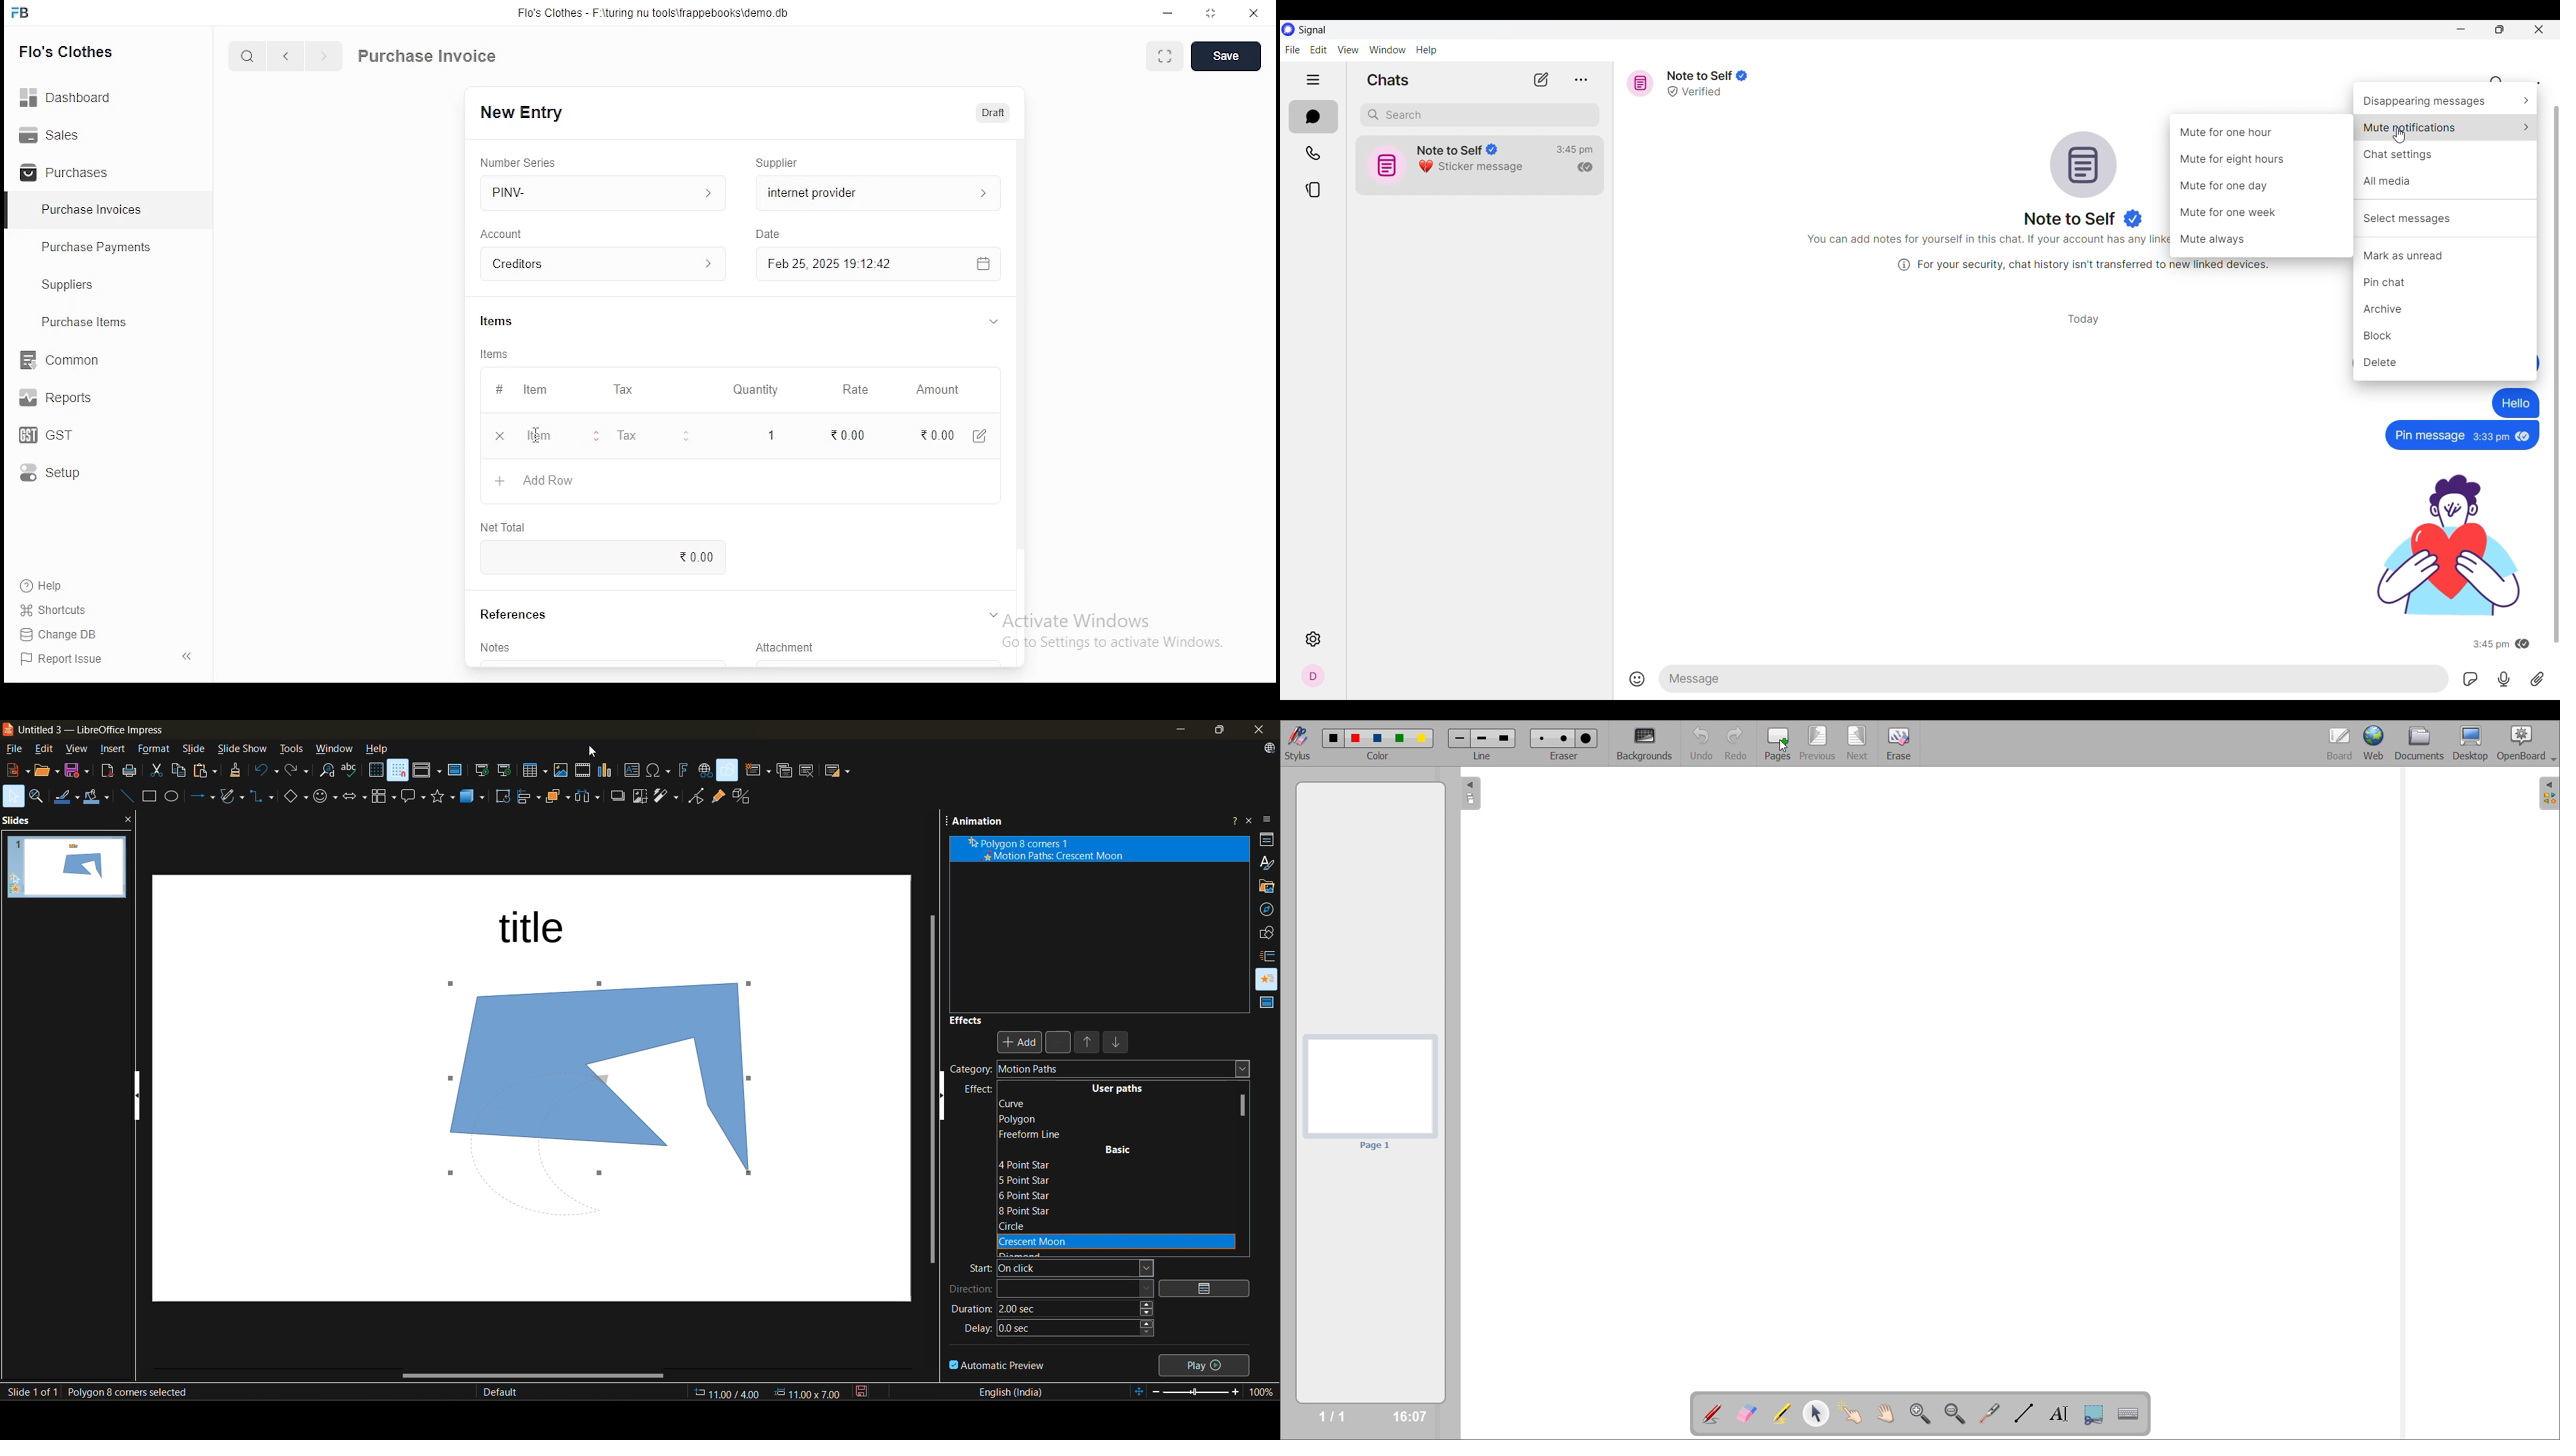 The width and height of the screenshot is (2576, 1456). What do you see at coordinates (603, 194) in the screenshot?
I see `PINV` at bounding box center [603, 194].